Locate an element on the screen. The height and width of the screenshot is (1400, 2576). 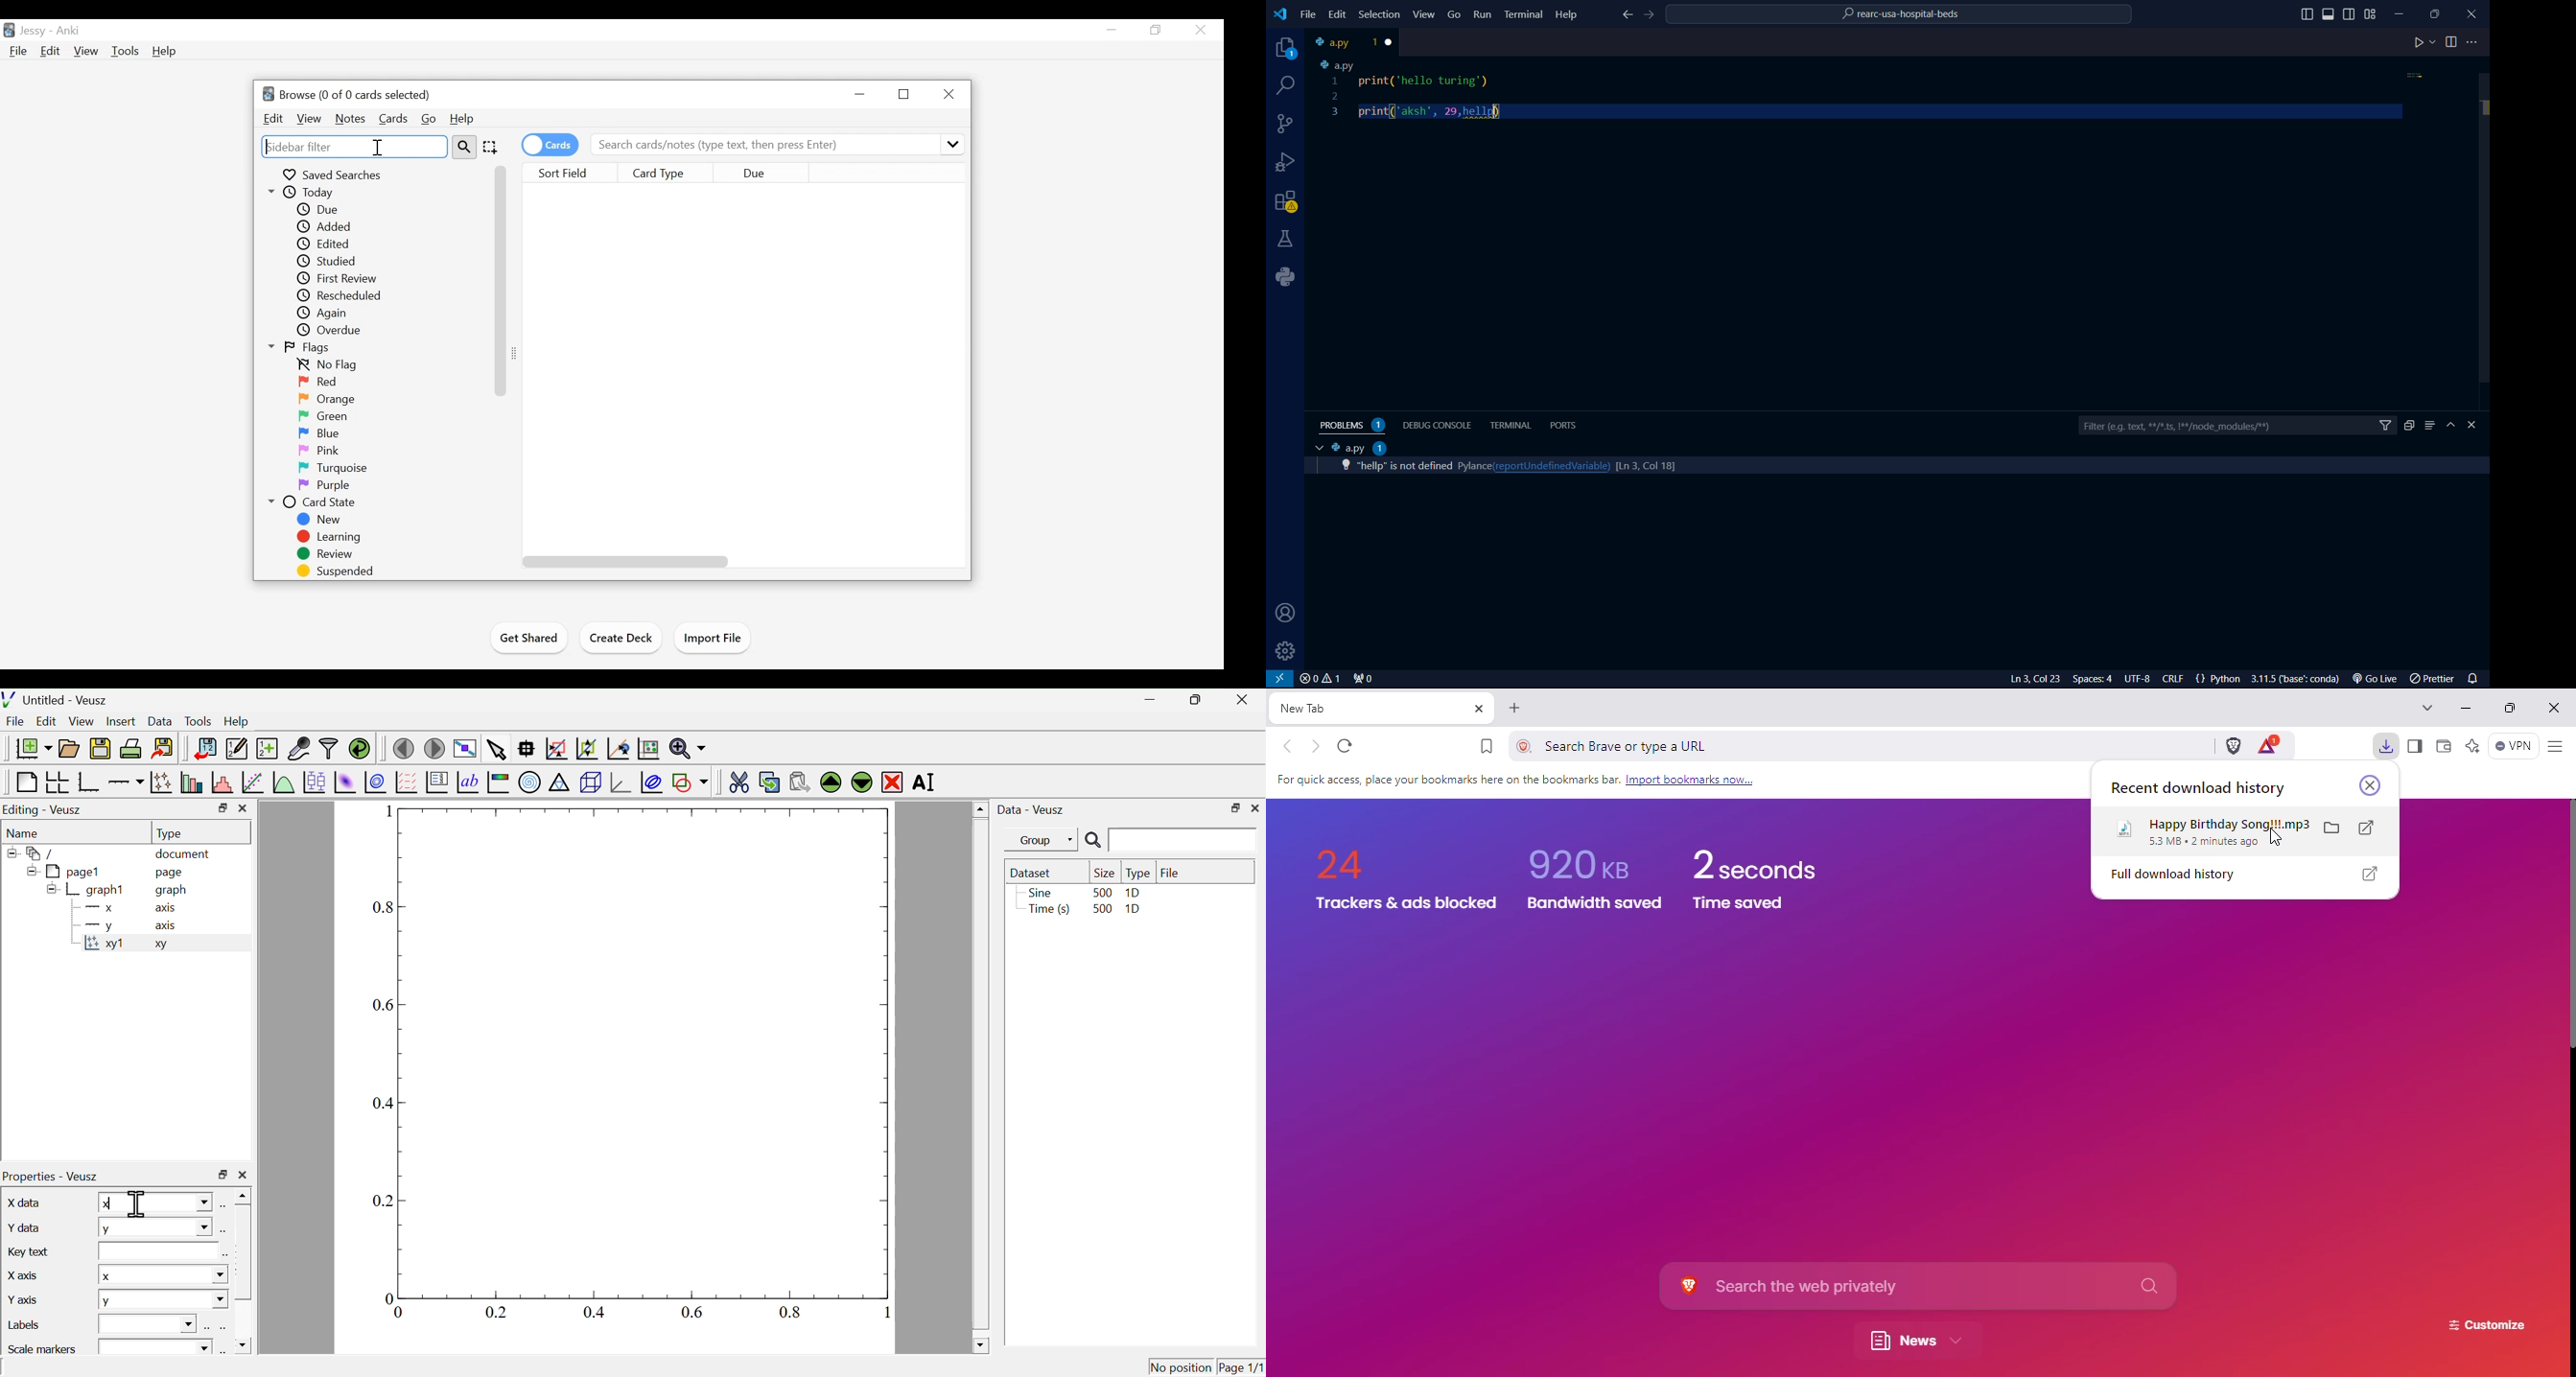
Go Live is located at coordinates (2379, 679).